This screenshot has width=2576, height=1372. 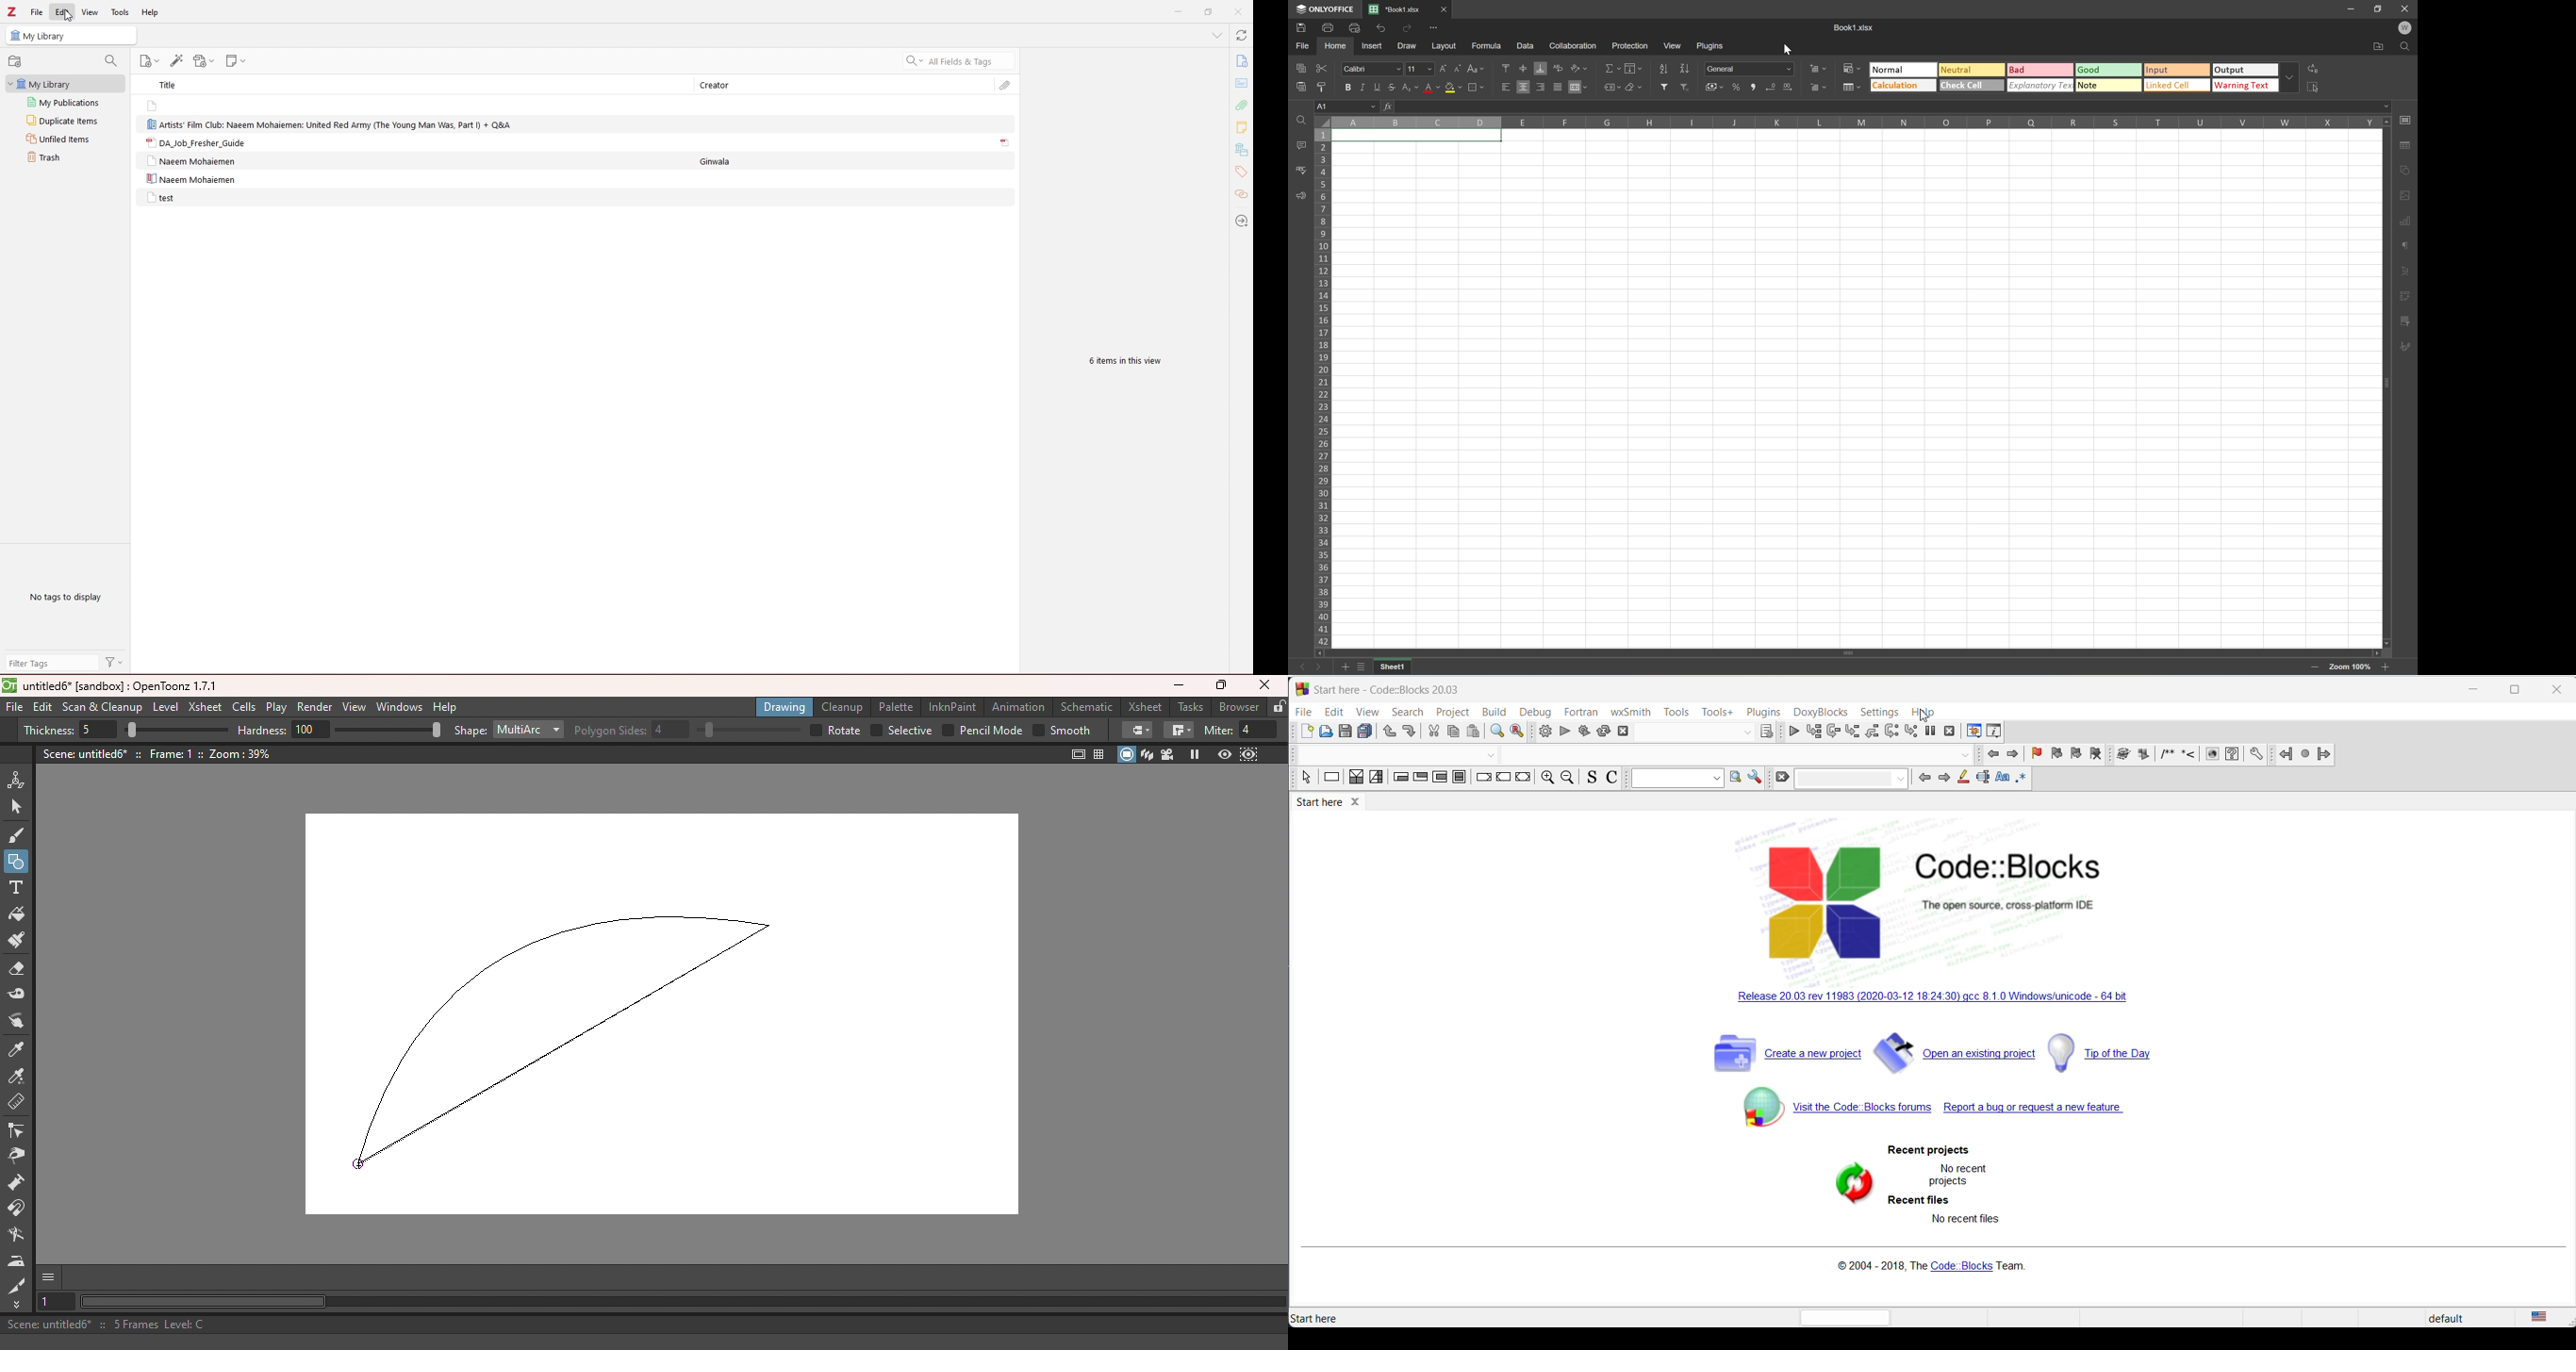 What do you see at coordinates (195, 161) in the screenshot?
I see `Naeem Mohaiemen` at bounding box center [195, 161].